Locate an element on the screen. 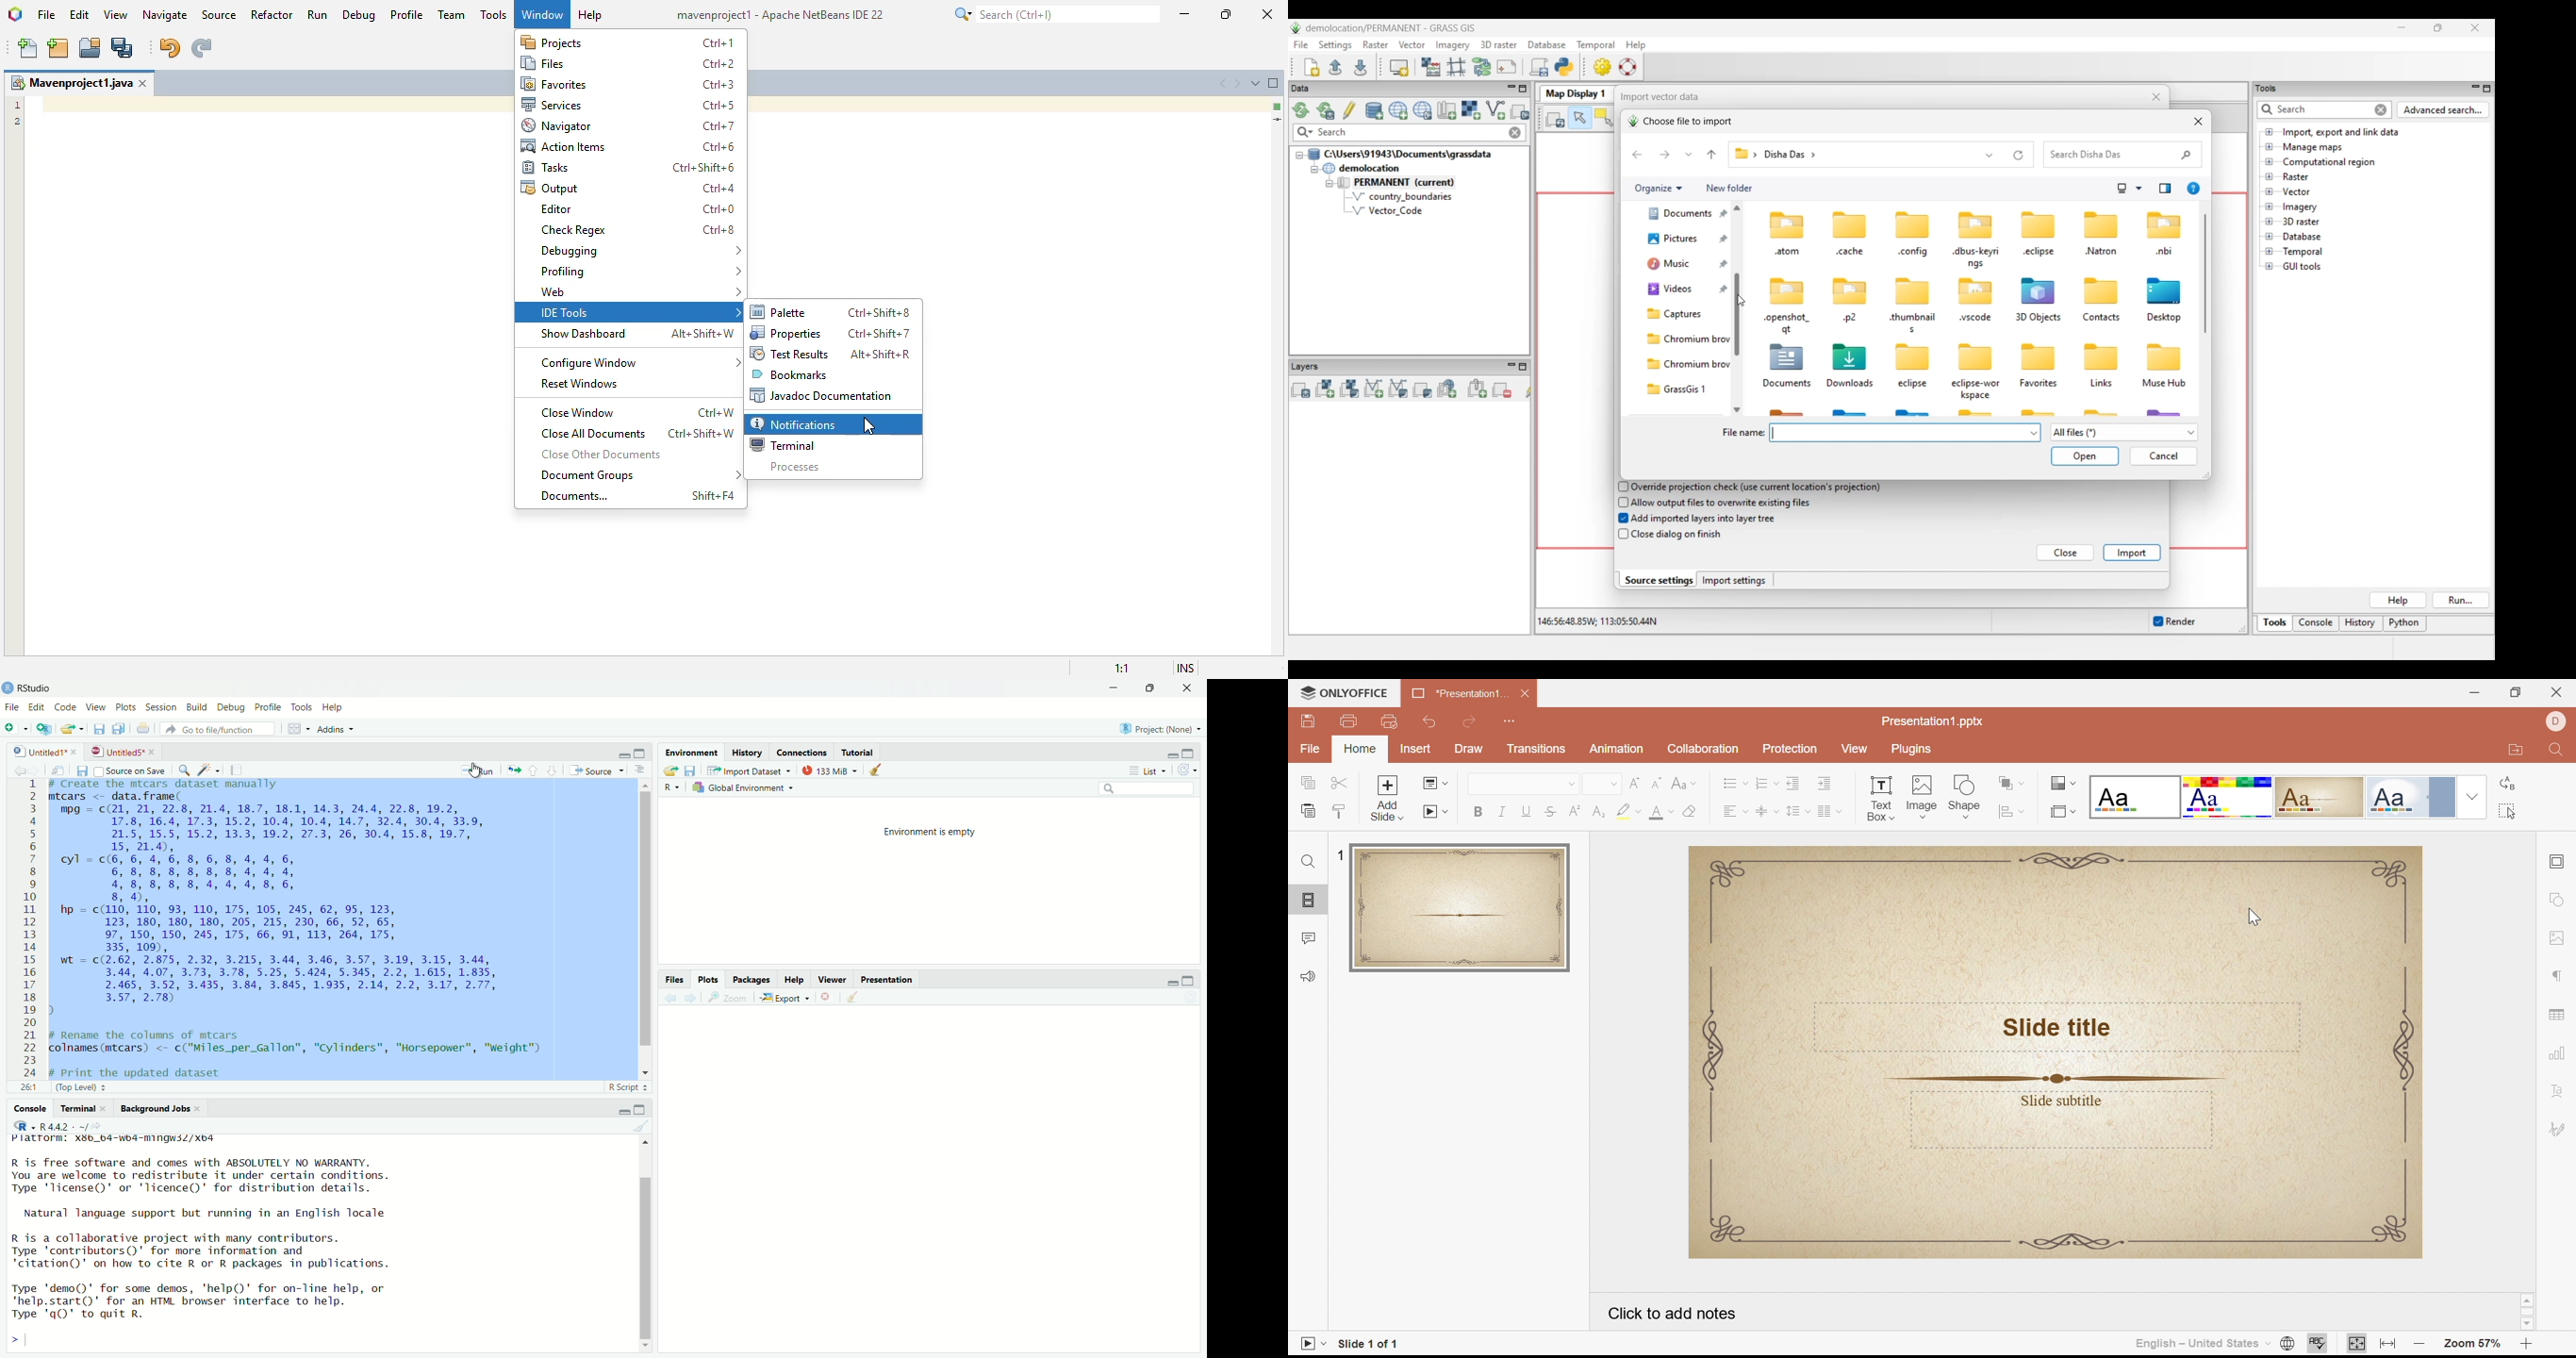 The height and width of the screenshot is (1372, 2576). Files is located at coordinates (674, 978).